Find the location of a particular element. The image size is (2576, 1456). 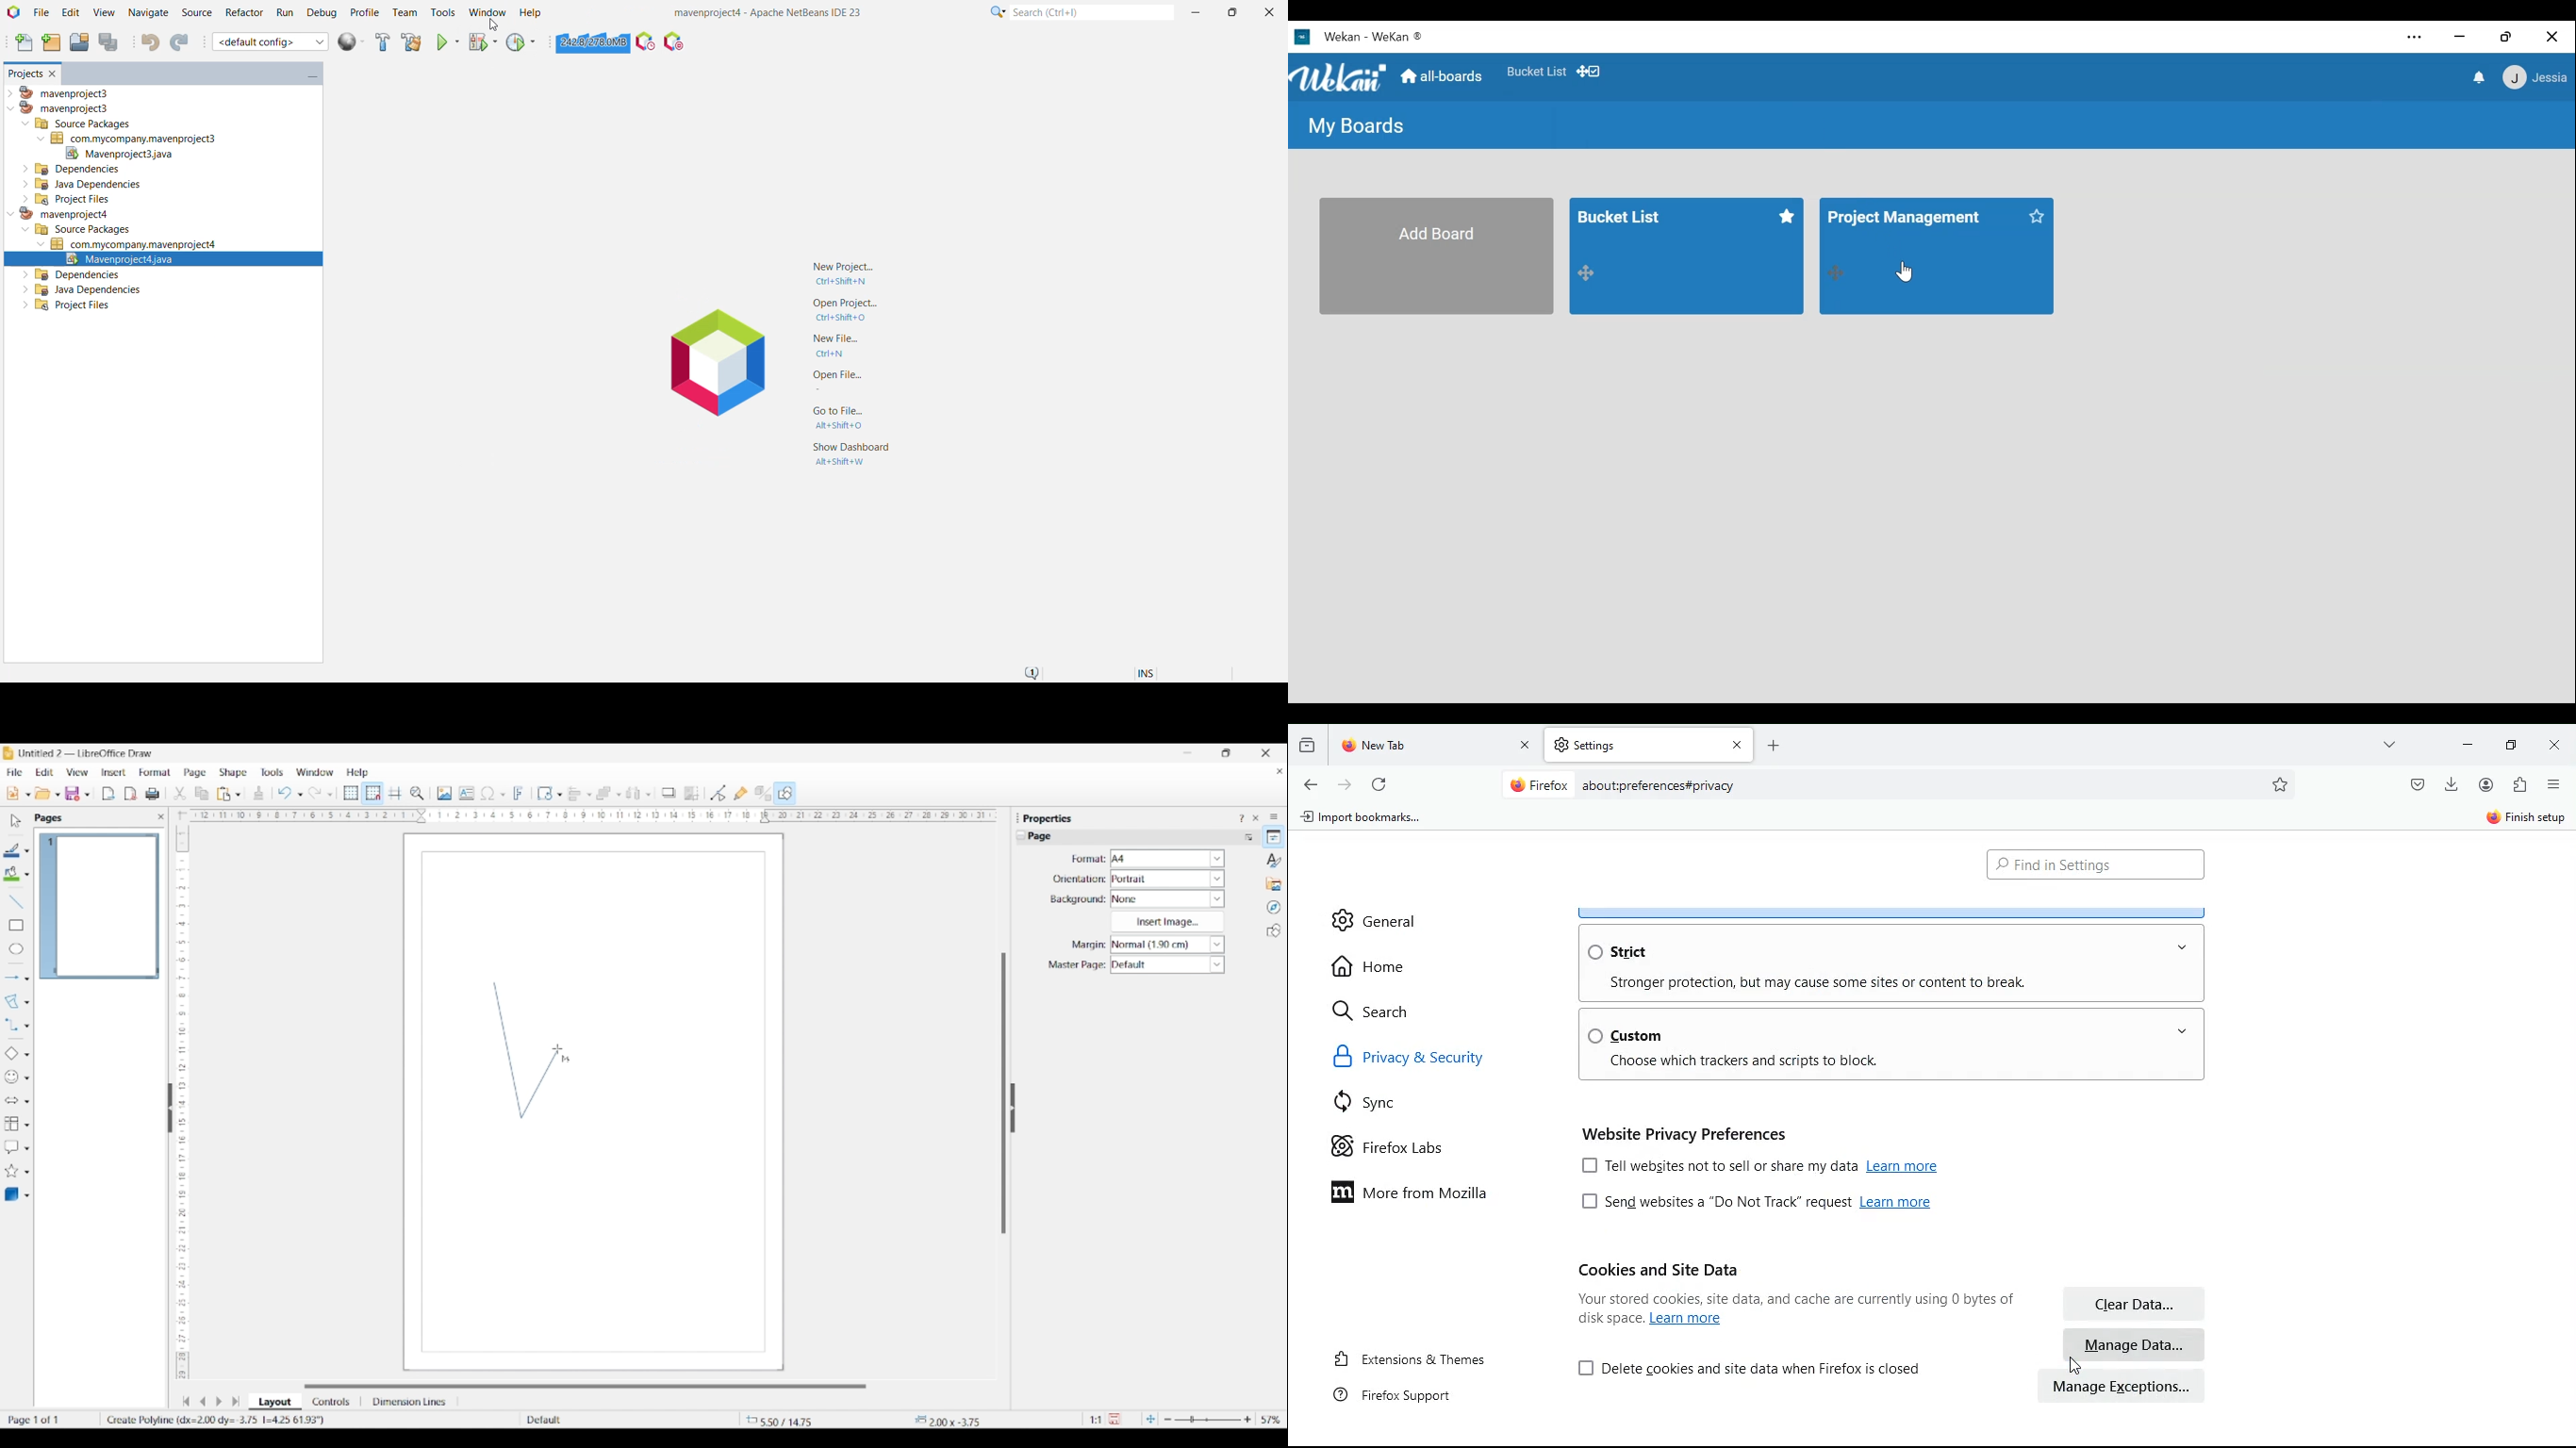

My Boards is located at coordinates (1357, 125).